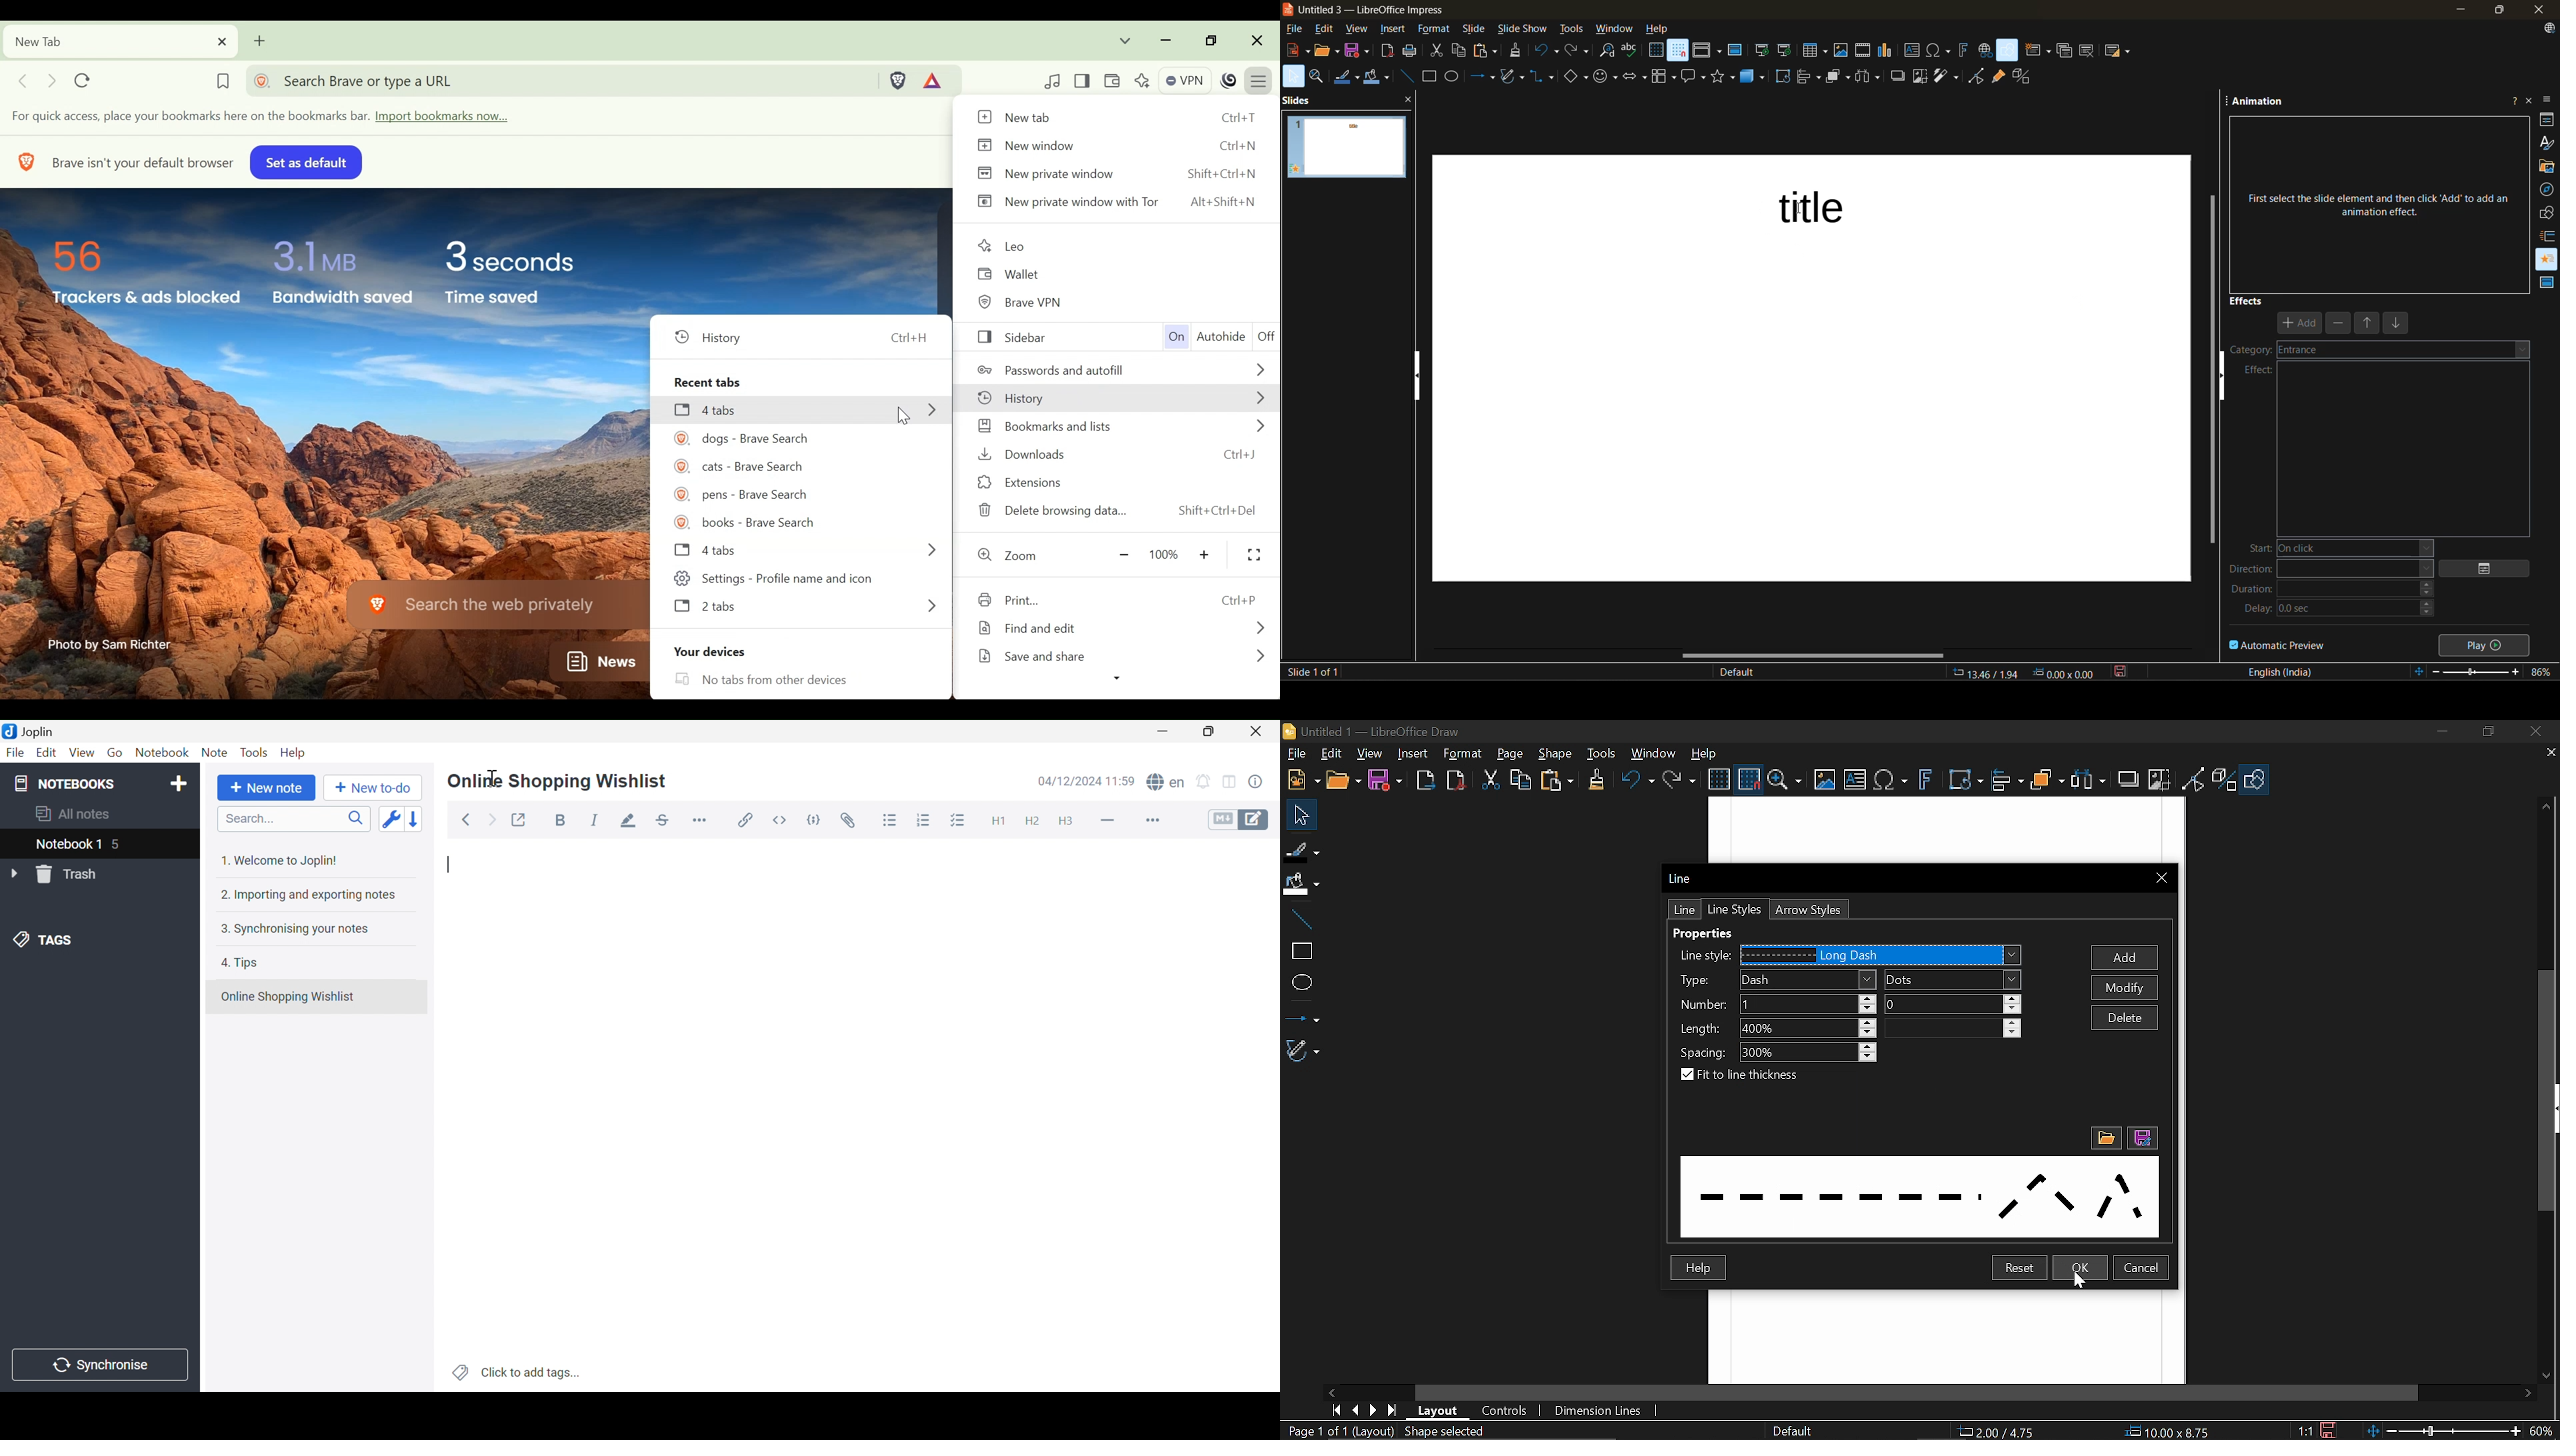  What do you see at coordinates (1370, 752) in the screenshot?
I see `View` at bounding box center [1370, 752].